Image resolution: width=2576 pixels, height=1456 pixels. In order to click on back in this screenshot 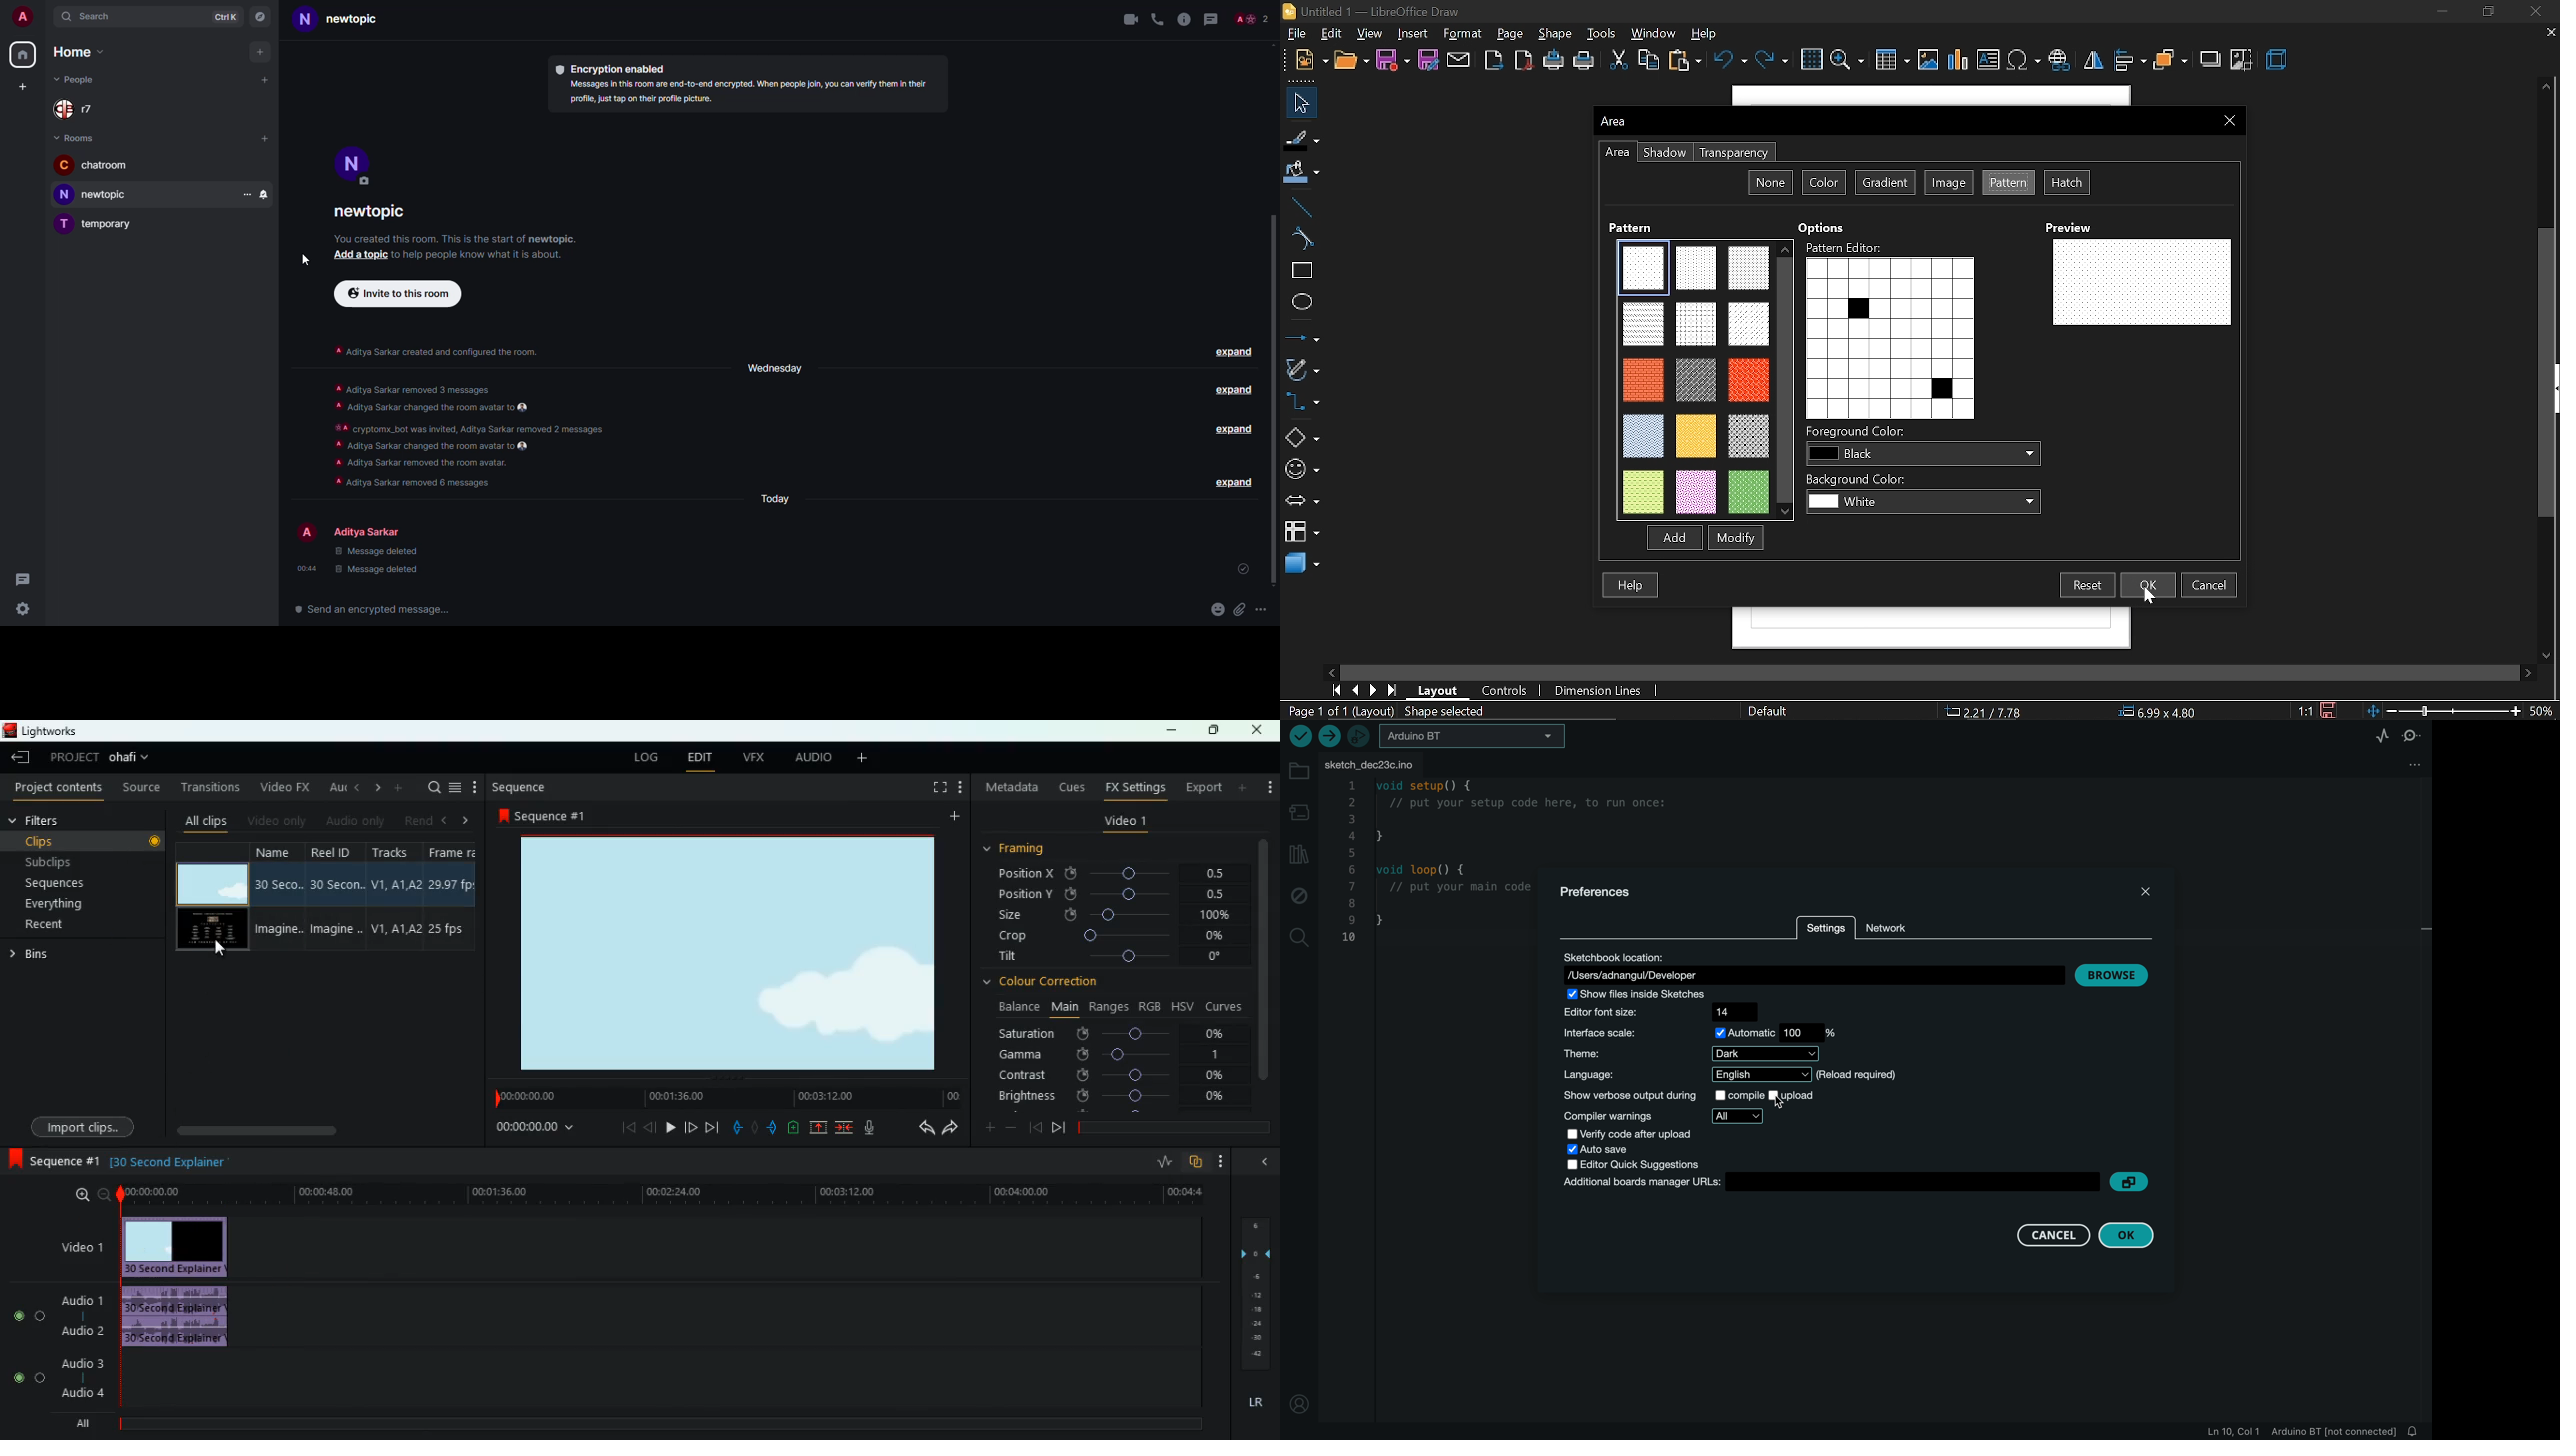, I will do `click(650, 1127)`.